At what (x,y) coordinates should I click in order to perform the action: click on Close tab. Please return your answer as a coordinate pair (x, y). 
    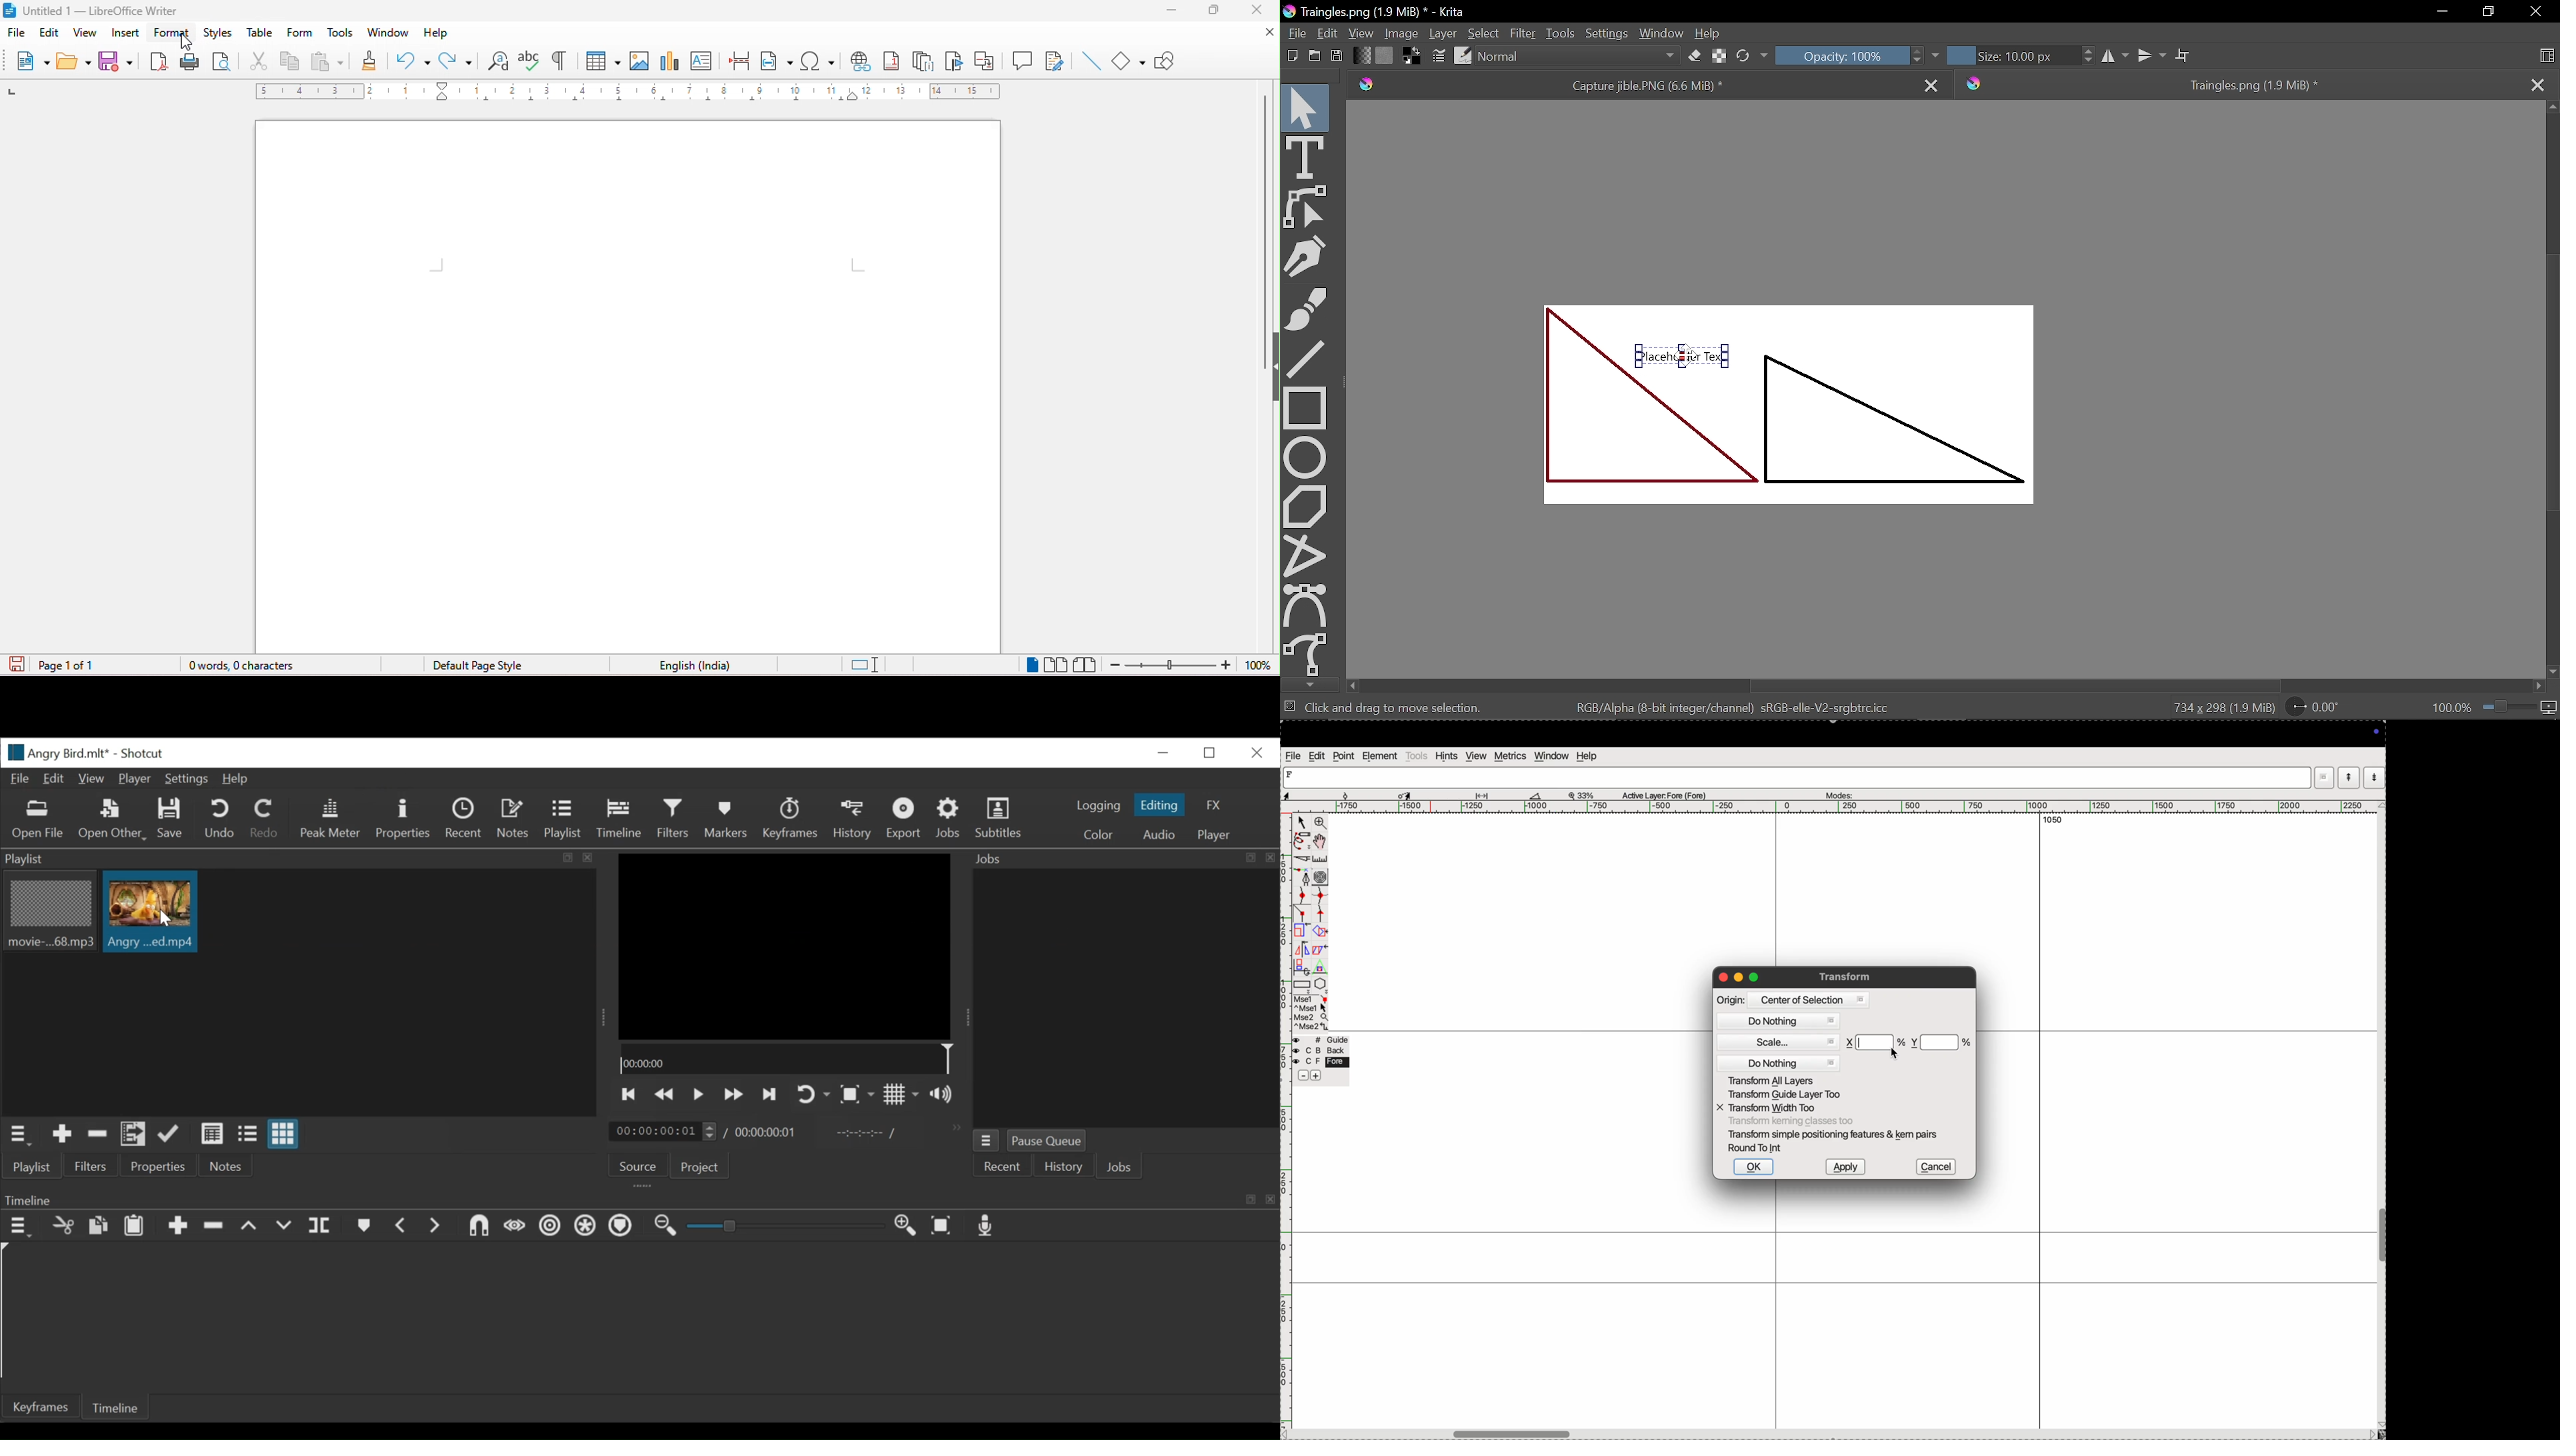
    Looking at the image, I should click on (2543, 83).